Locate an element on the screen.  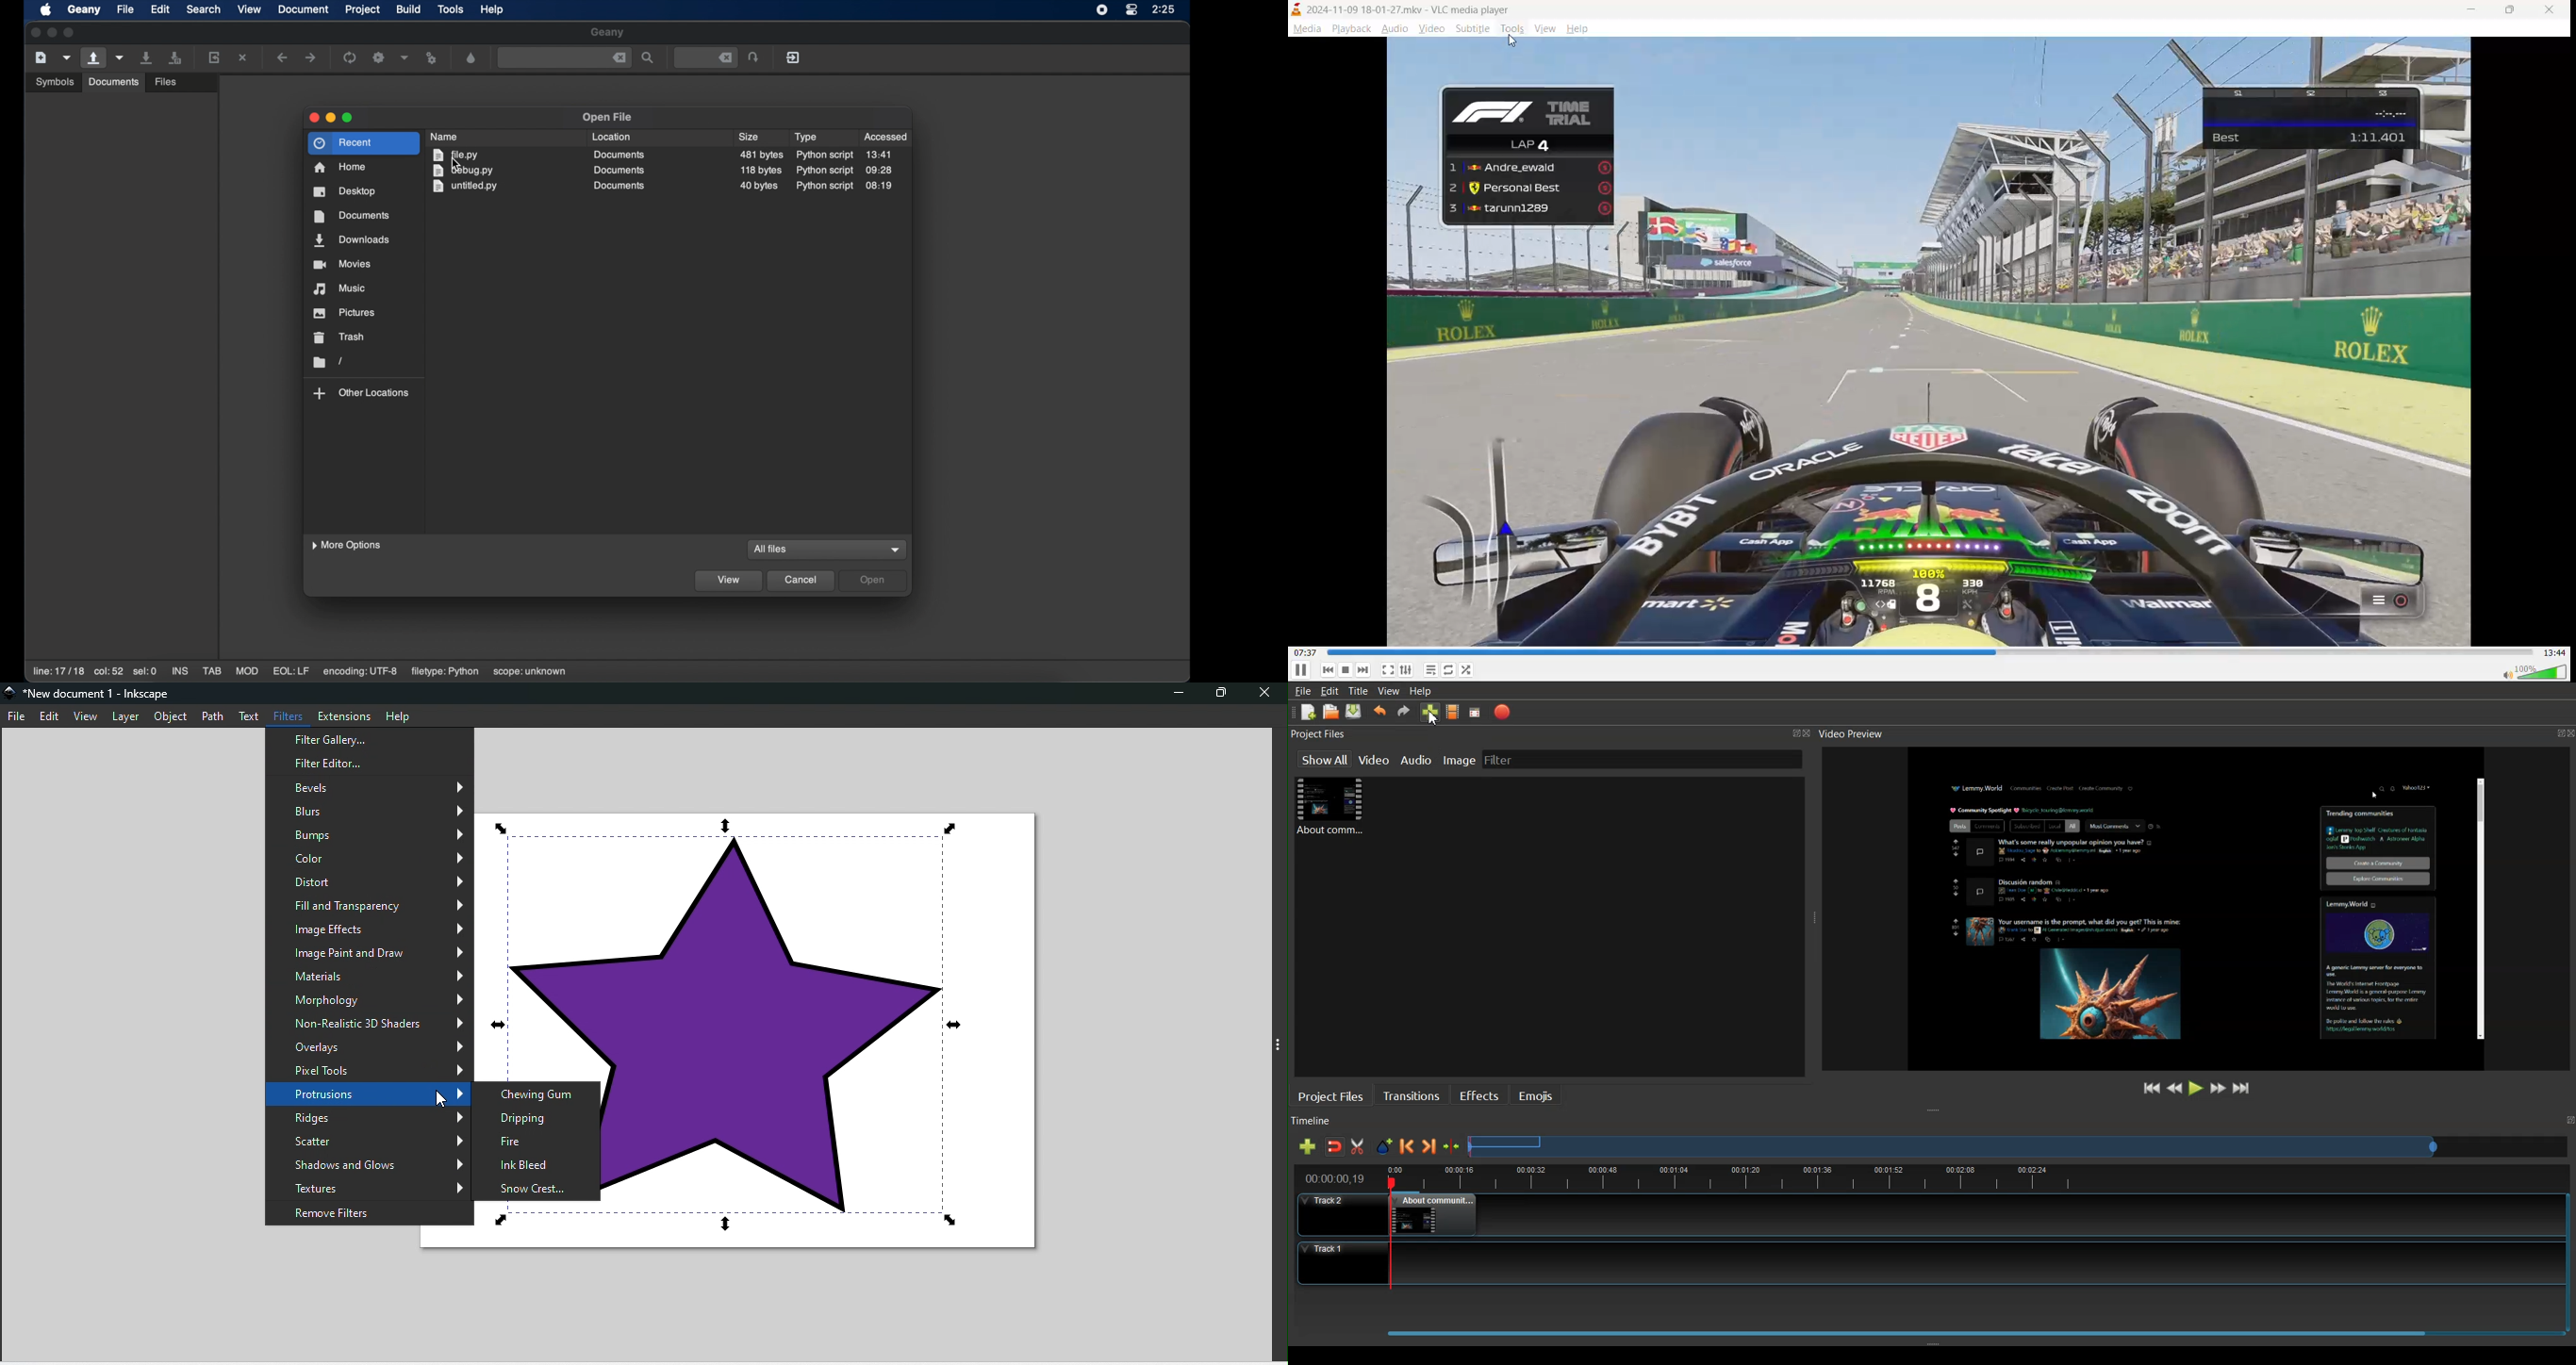
filetype: python is located at coordinates (444, 671).